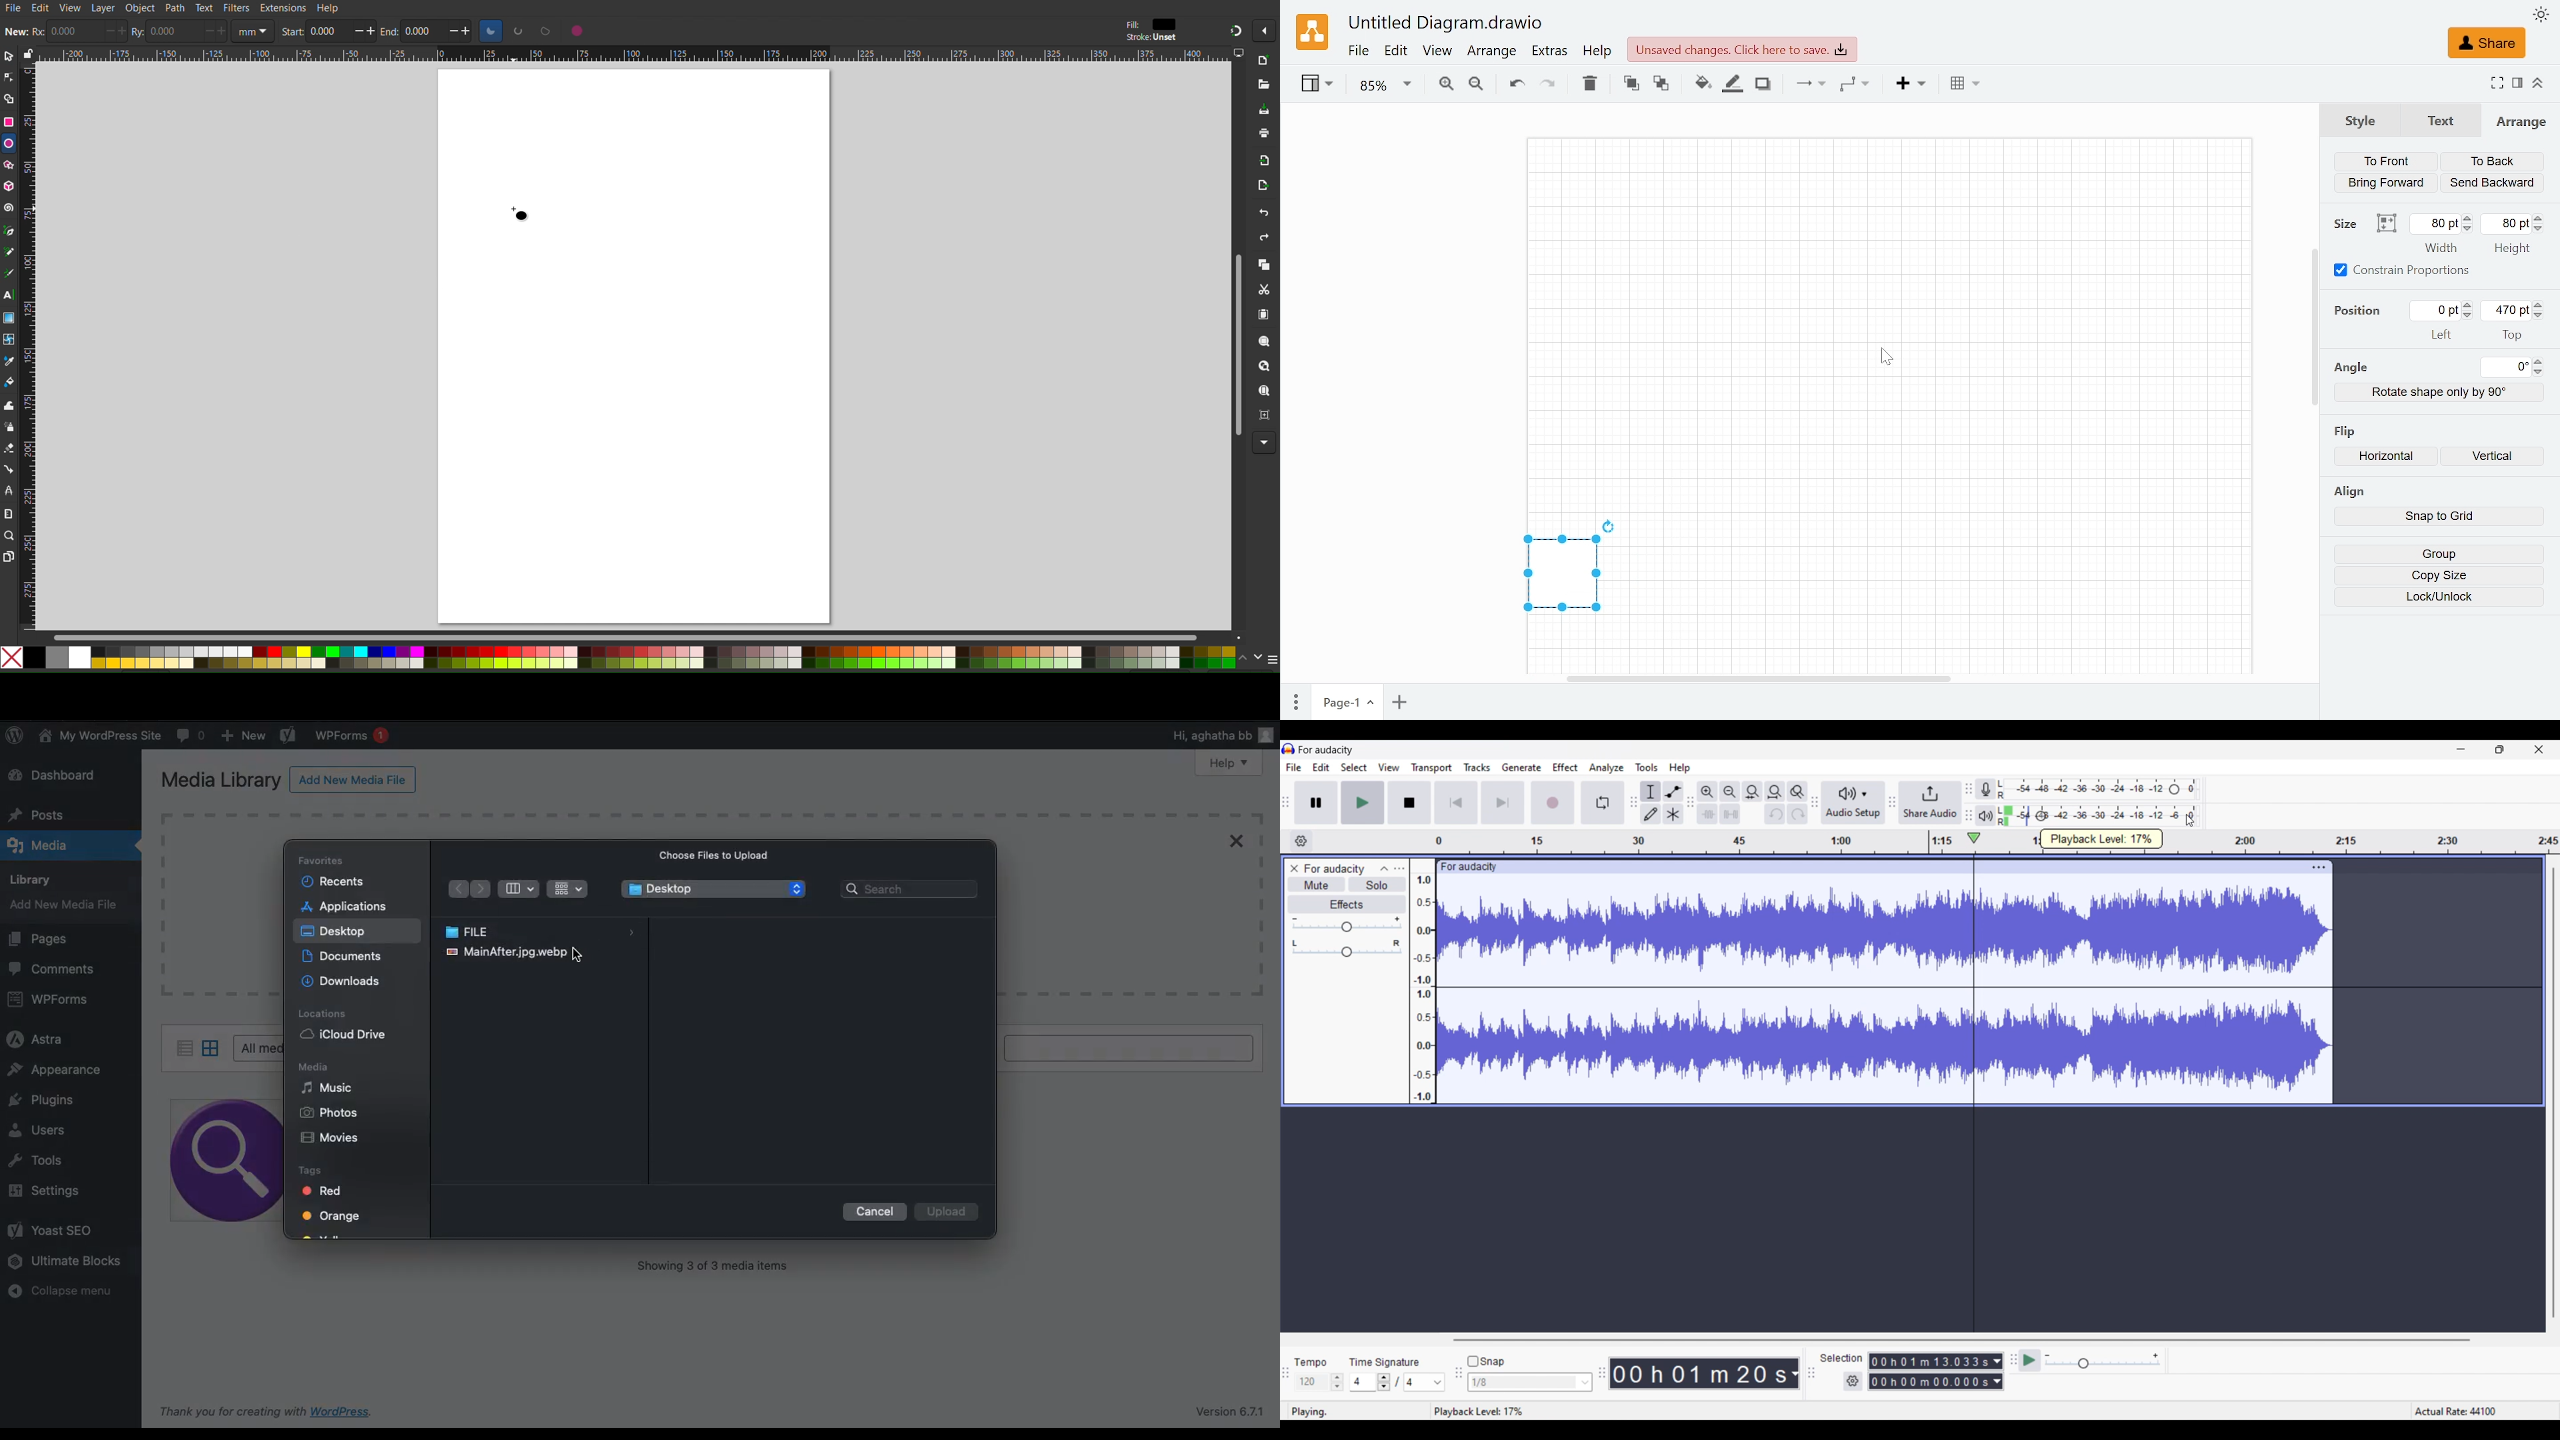  Describe the element at coordinates (9, 361) in the screenshot. I see `Color Picker Tool` at that location.